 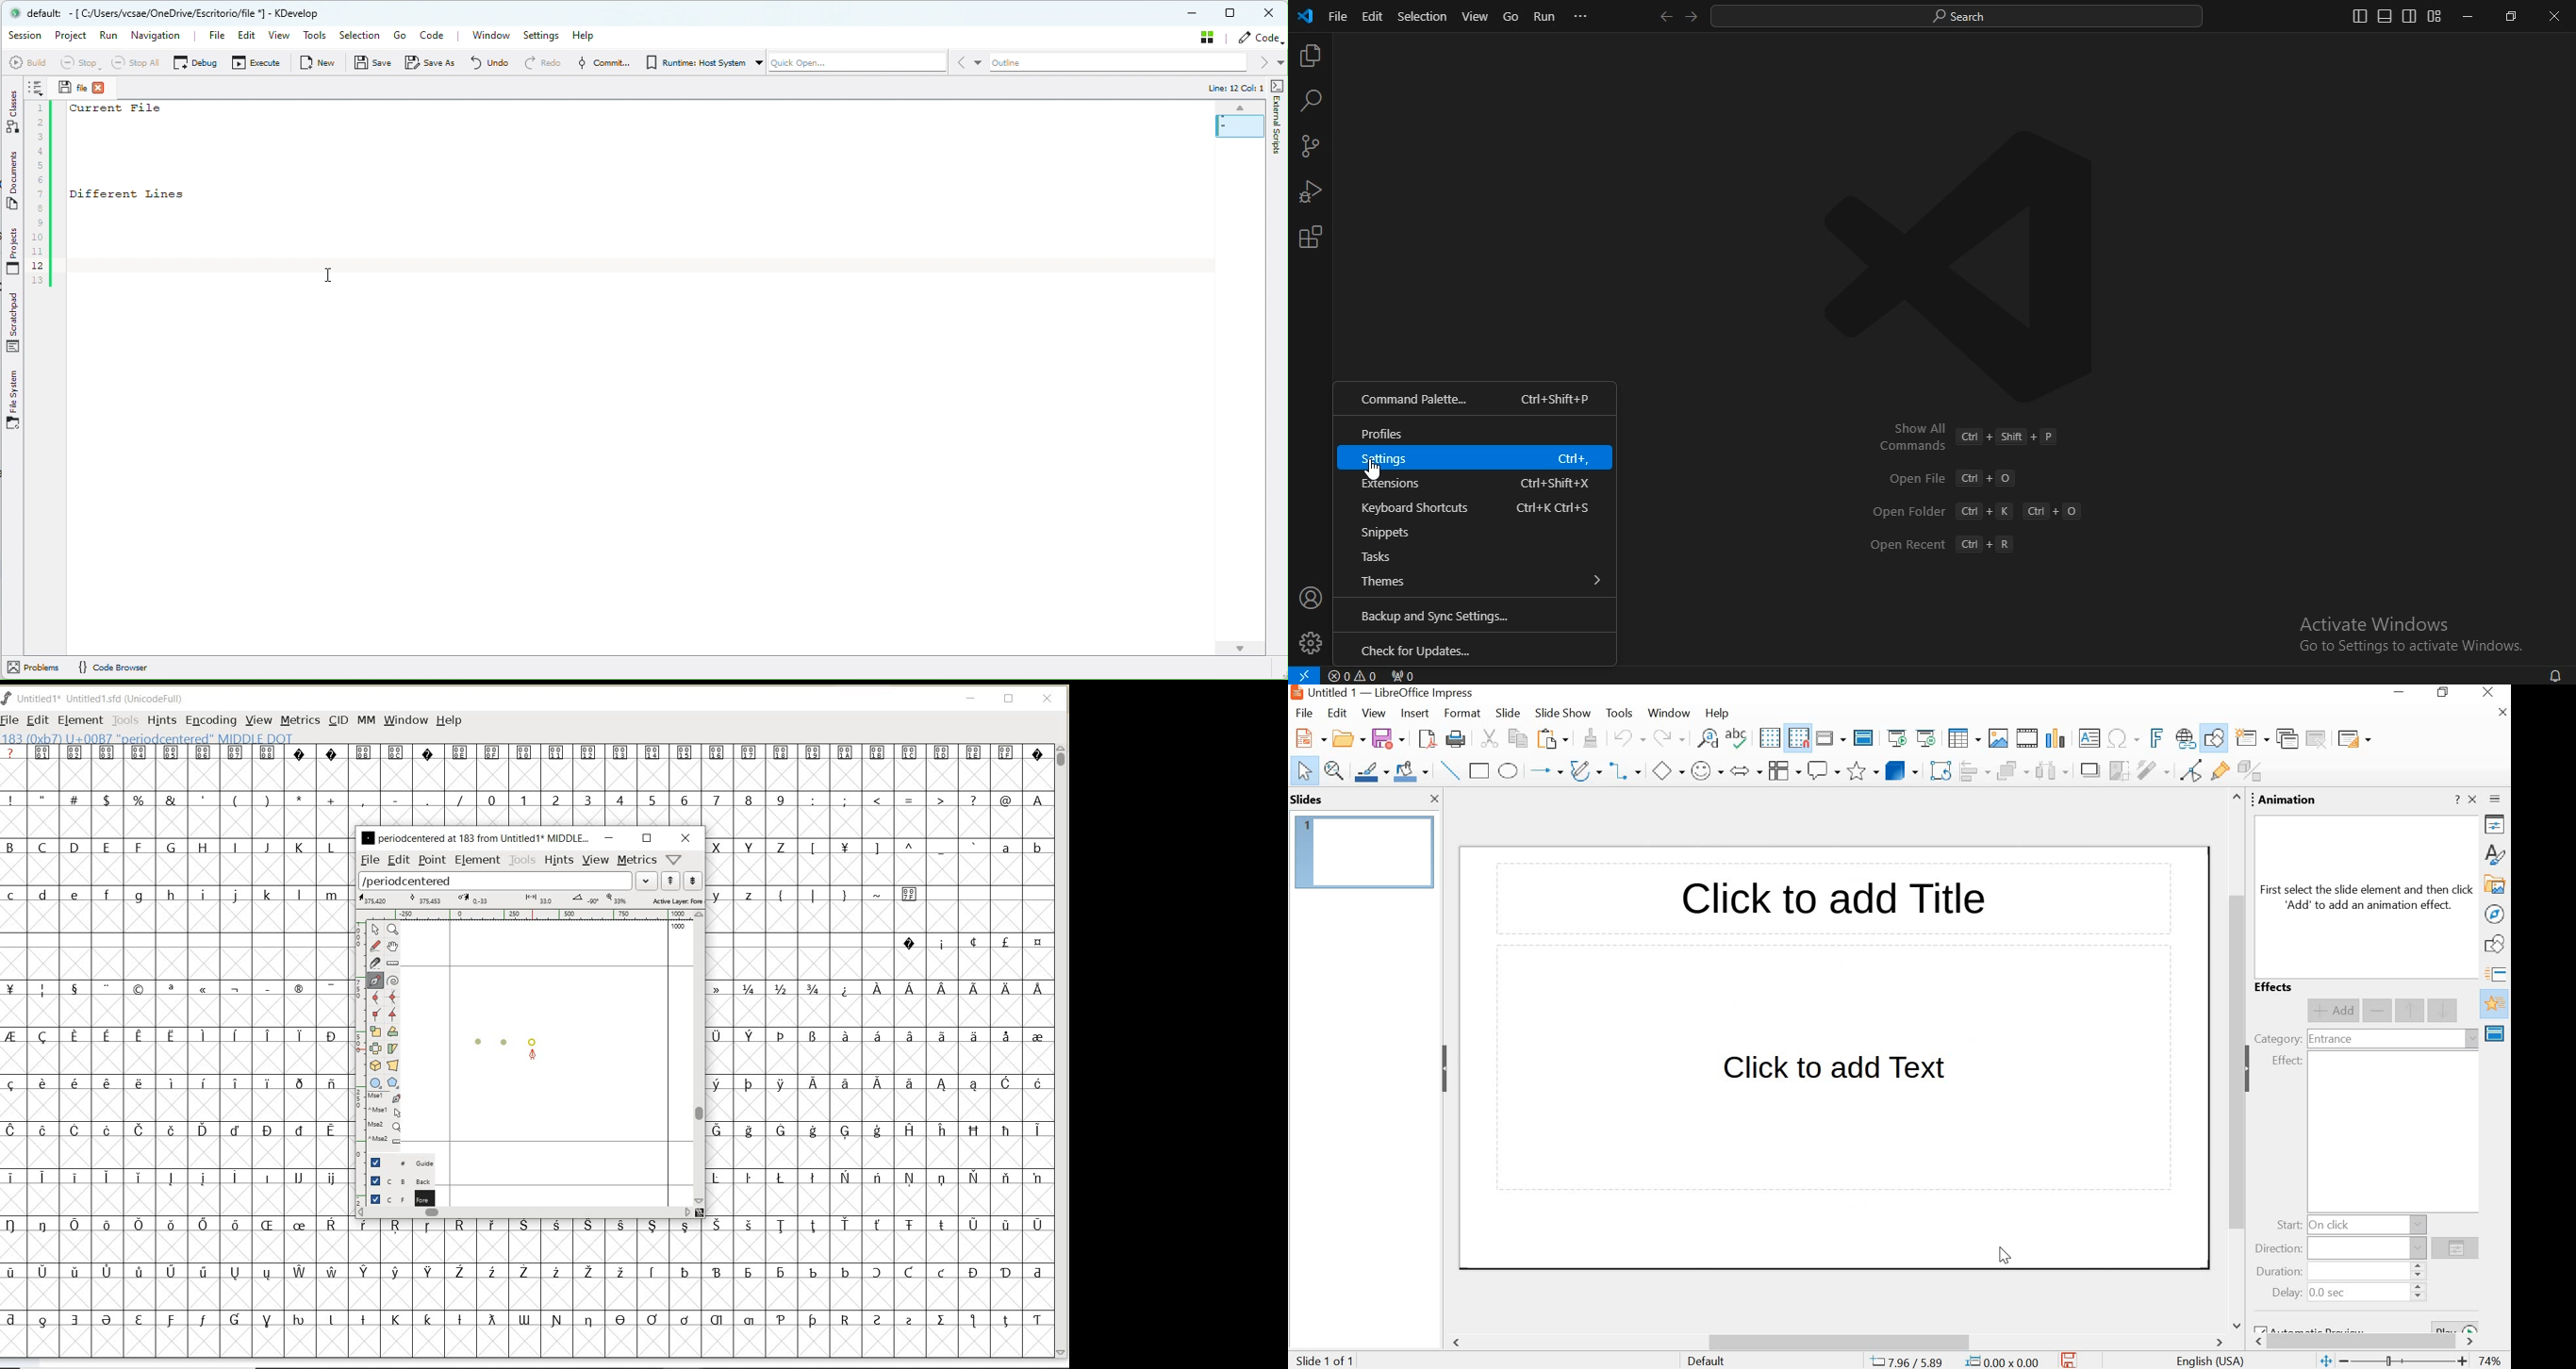 What do you see at coordinates (1226, 12) in the screenshot?
I see `Maximize` at bounding box center [1226, 12].